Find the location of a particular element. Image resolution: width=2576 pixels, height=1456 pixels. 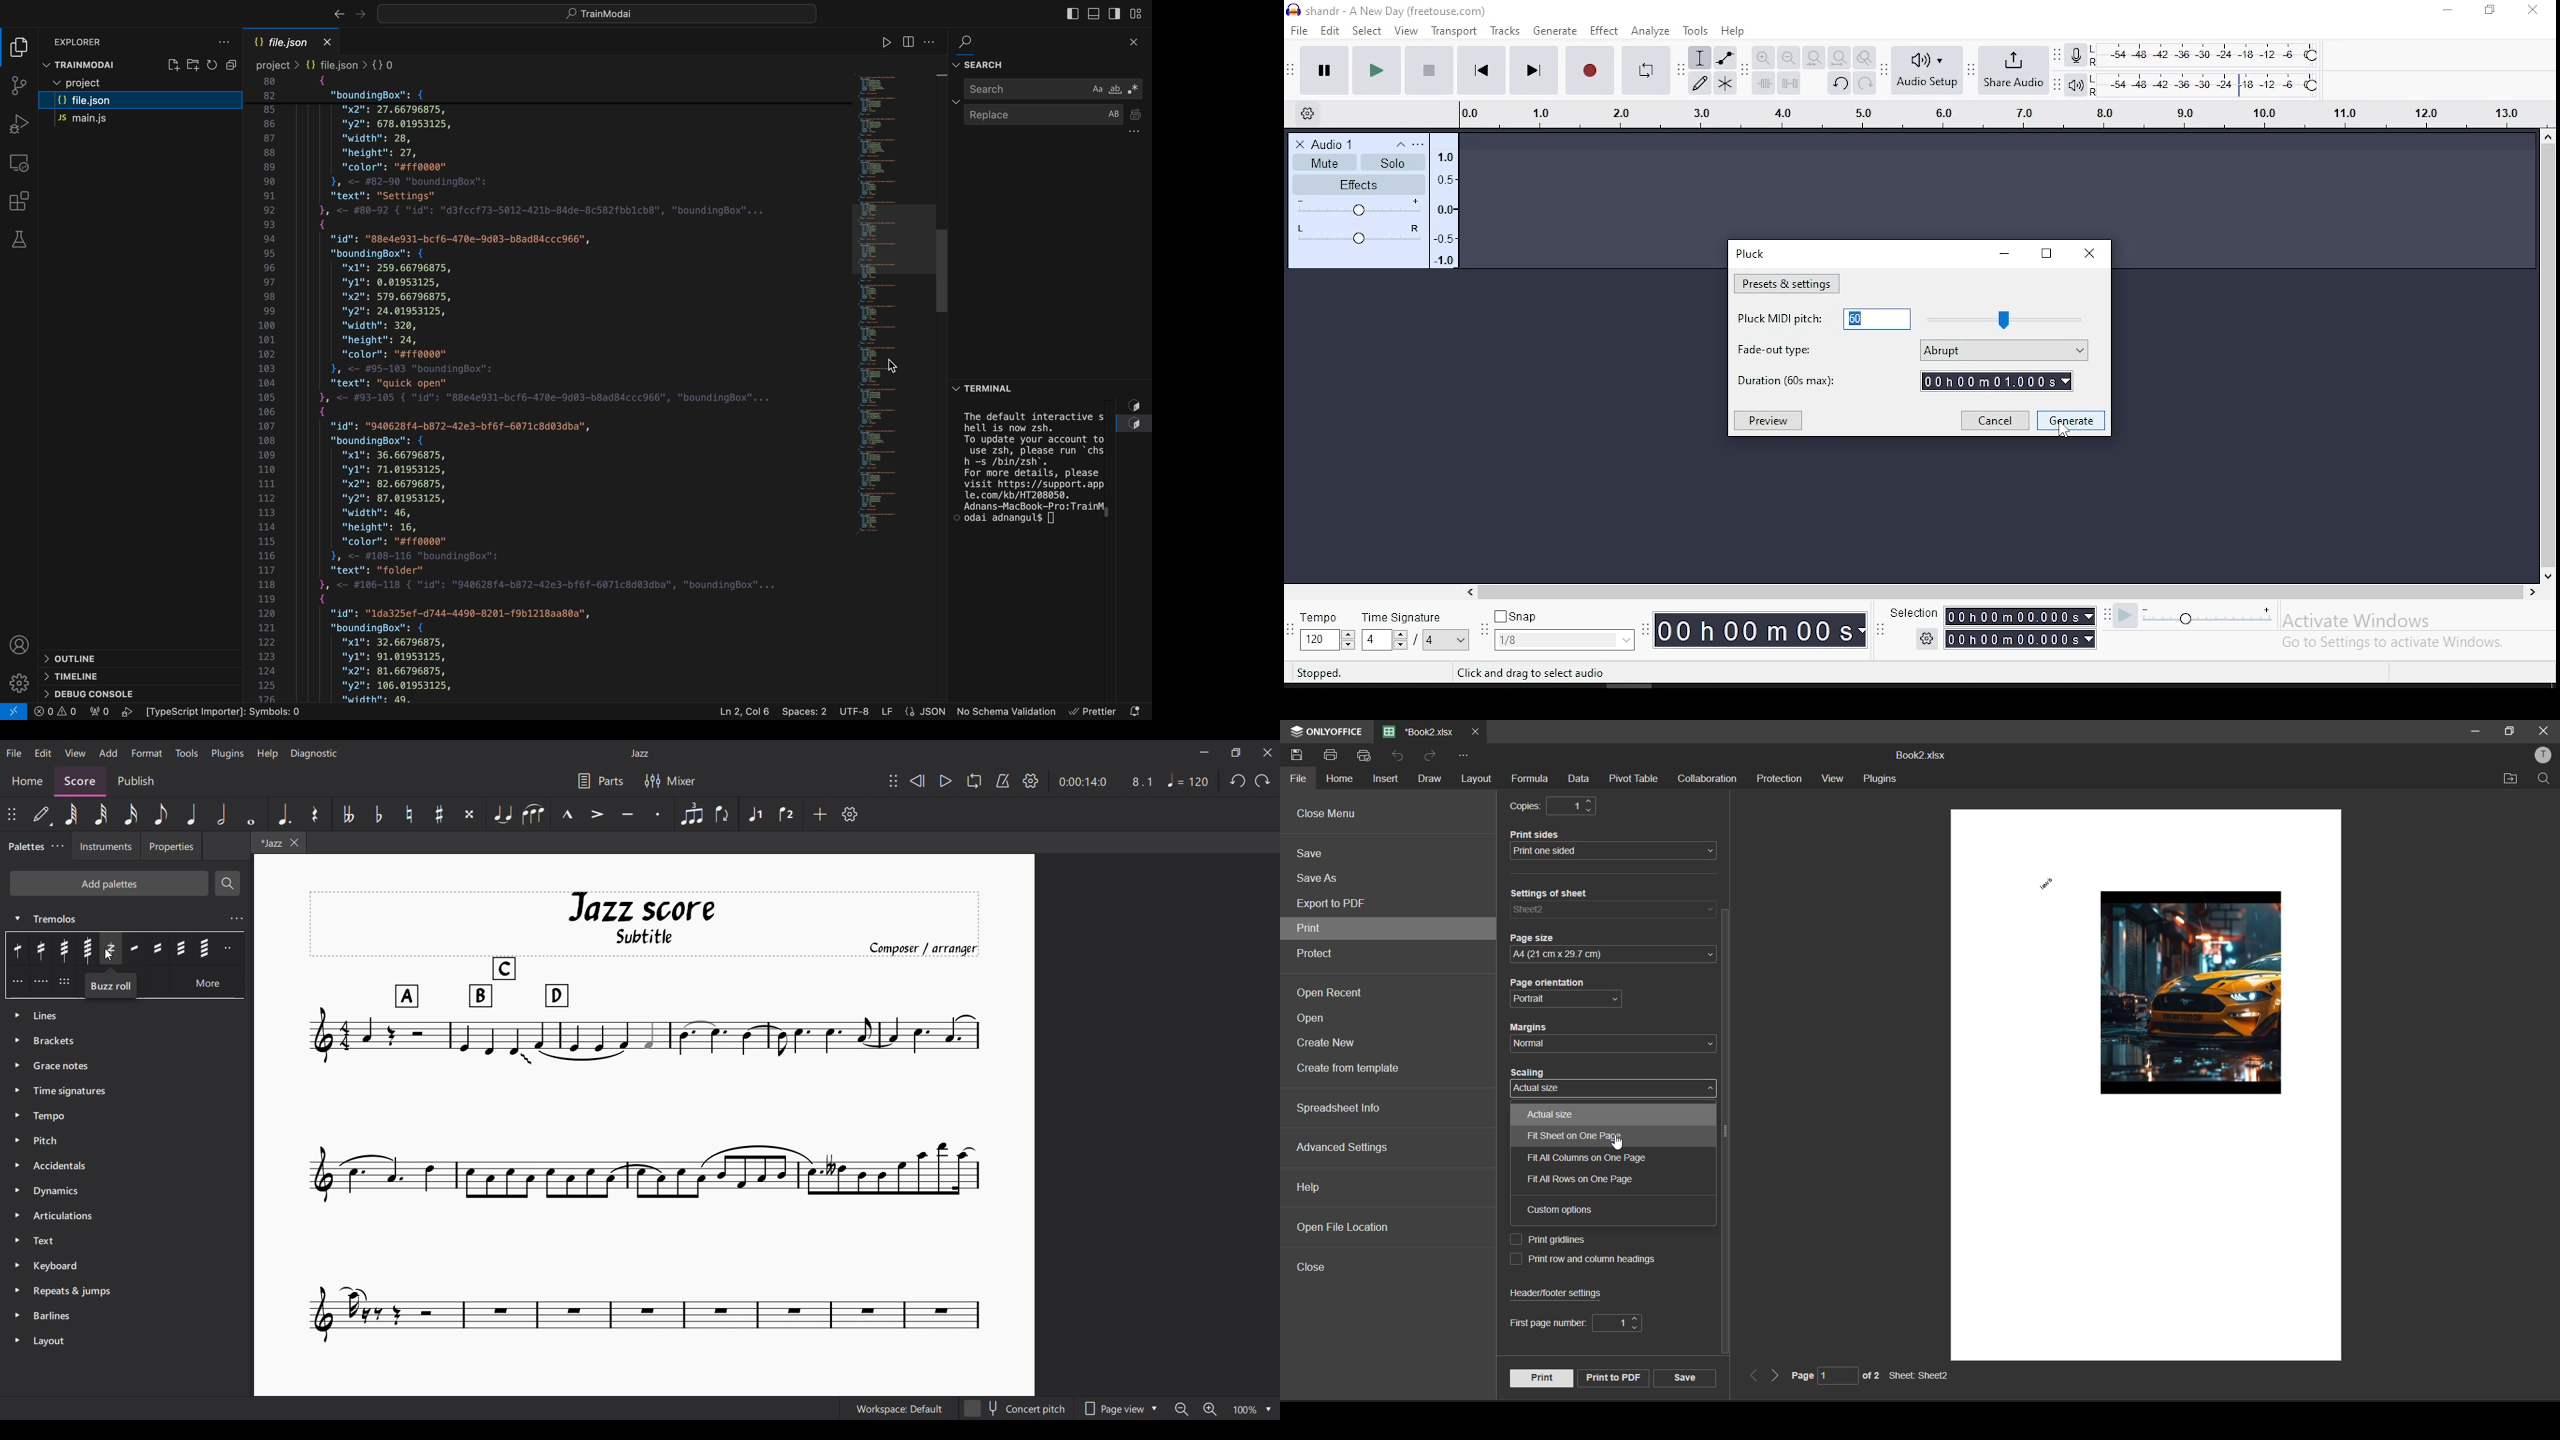

edit is located at coordinates (1332, 31).